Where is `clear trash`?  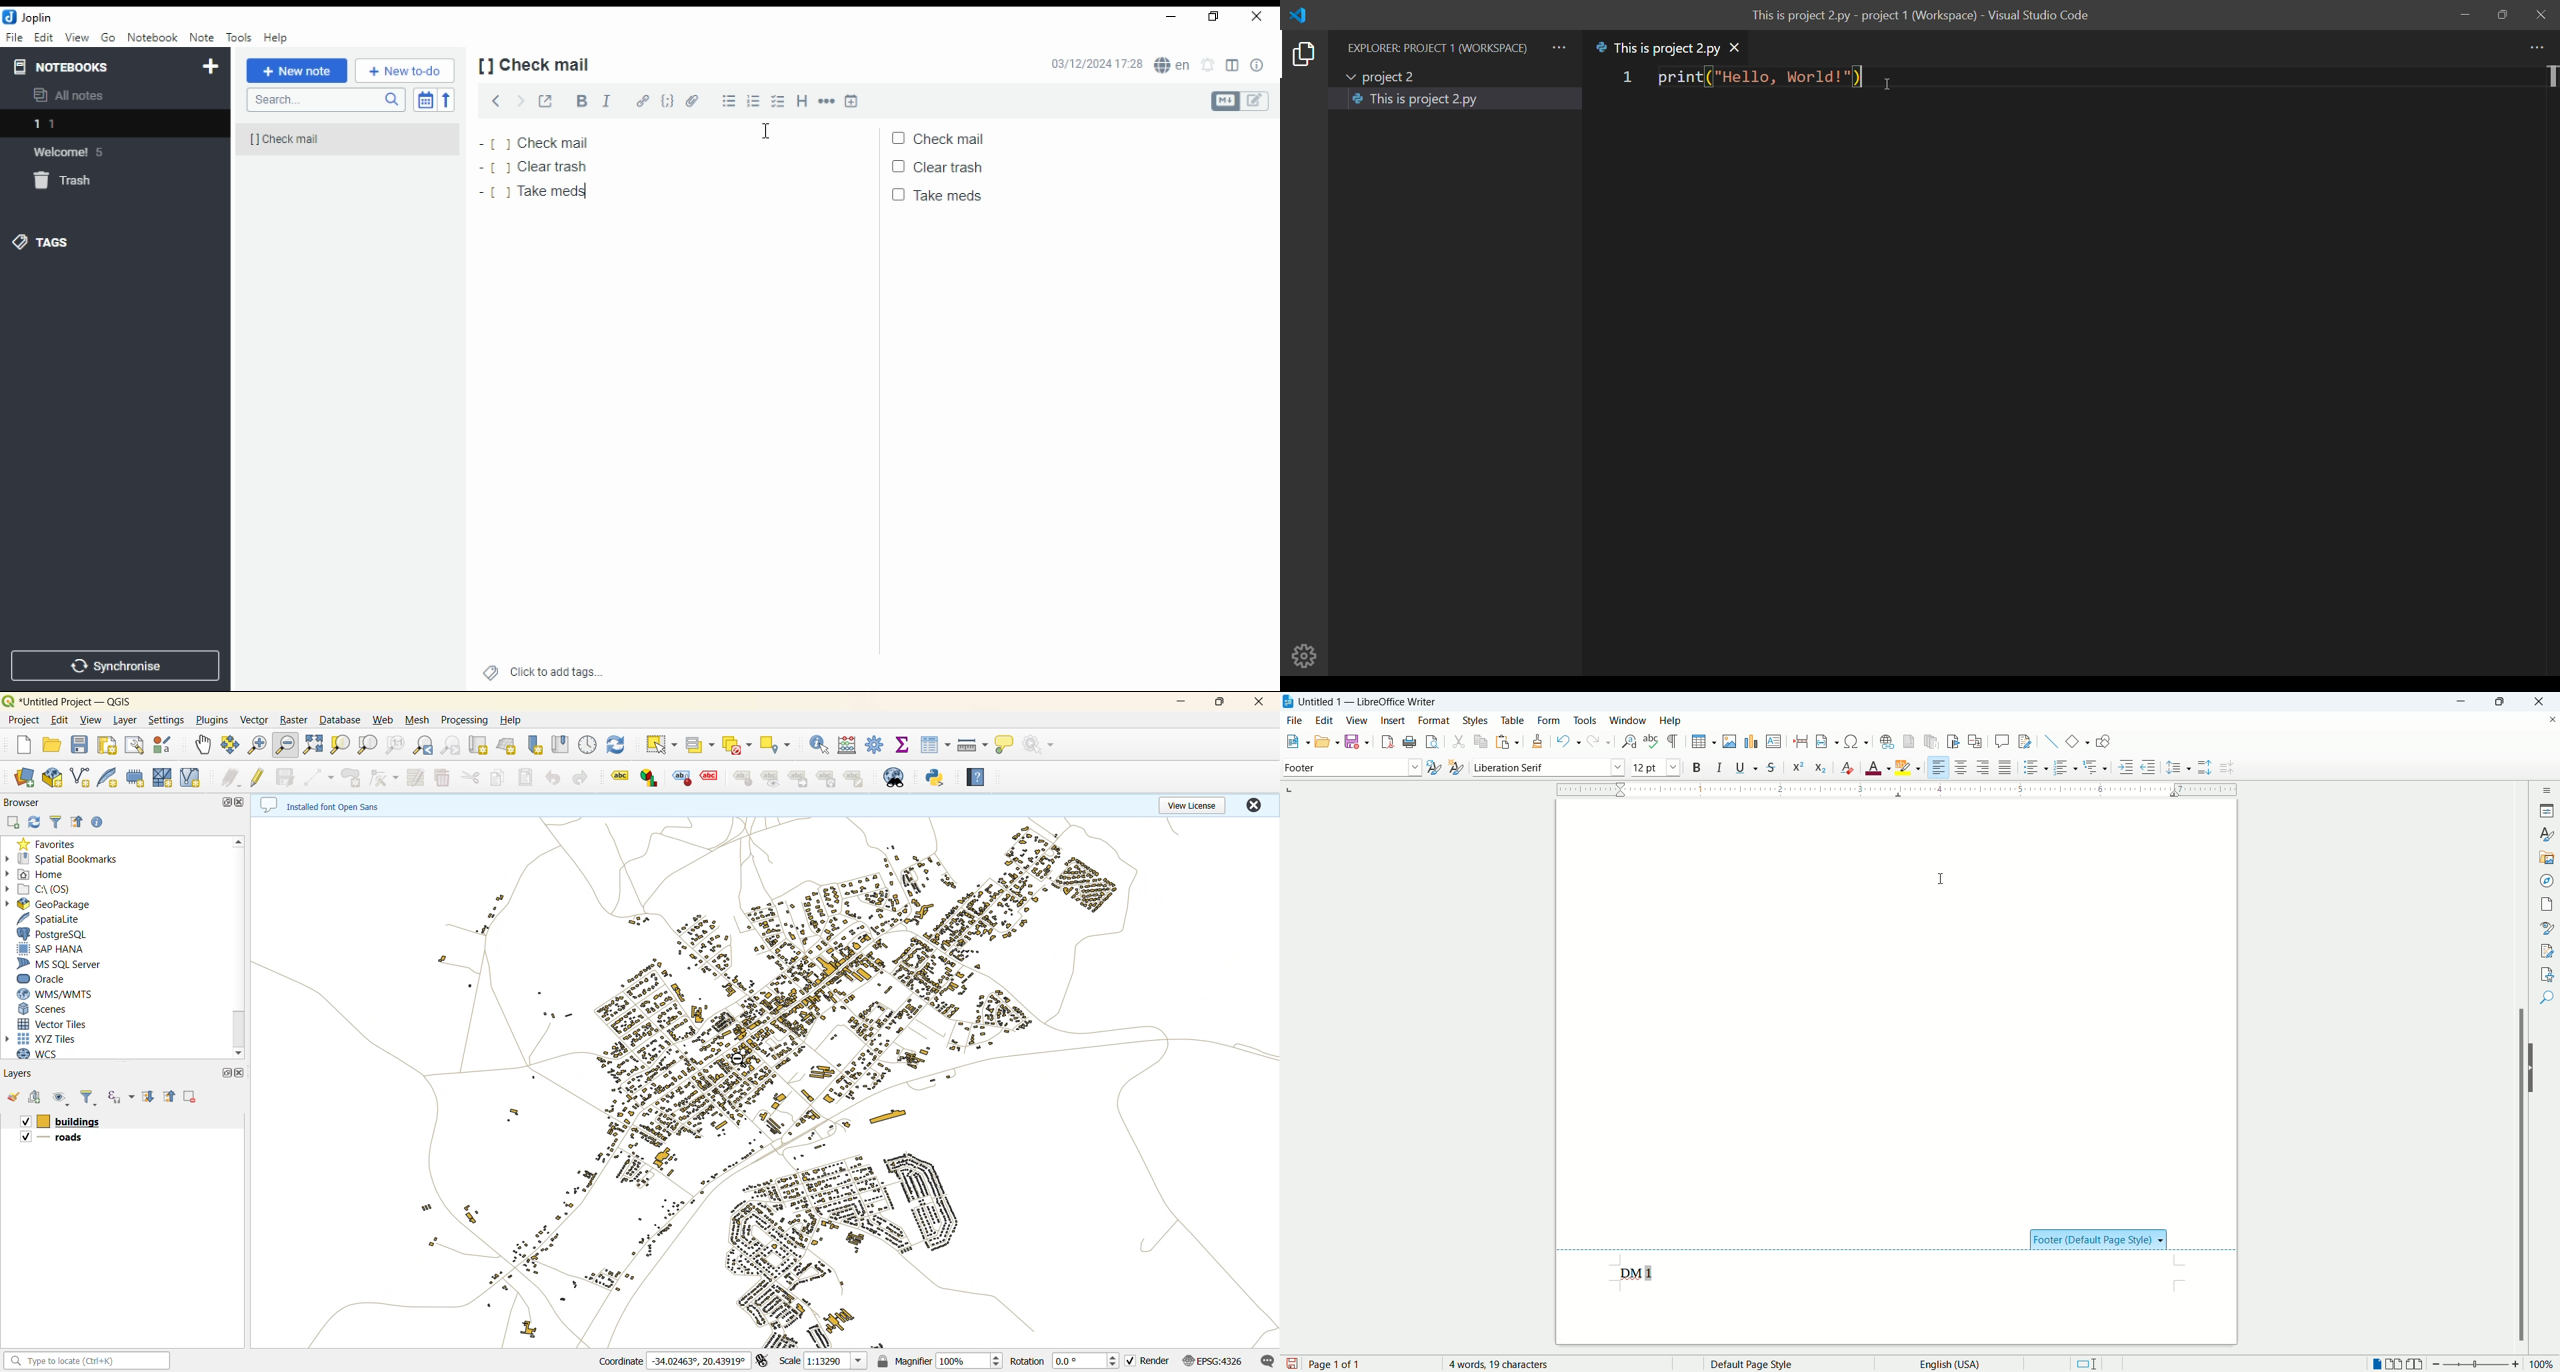 clear trash is located at coordinates (540, 170).